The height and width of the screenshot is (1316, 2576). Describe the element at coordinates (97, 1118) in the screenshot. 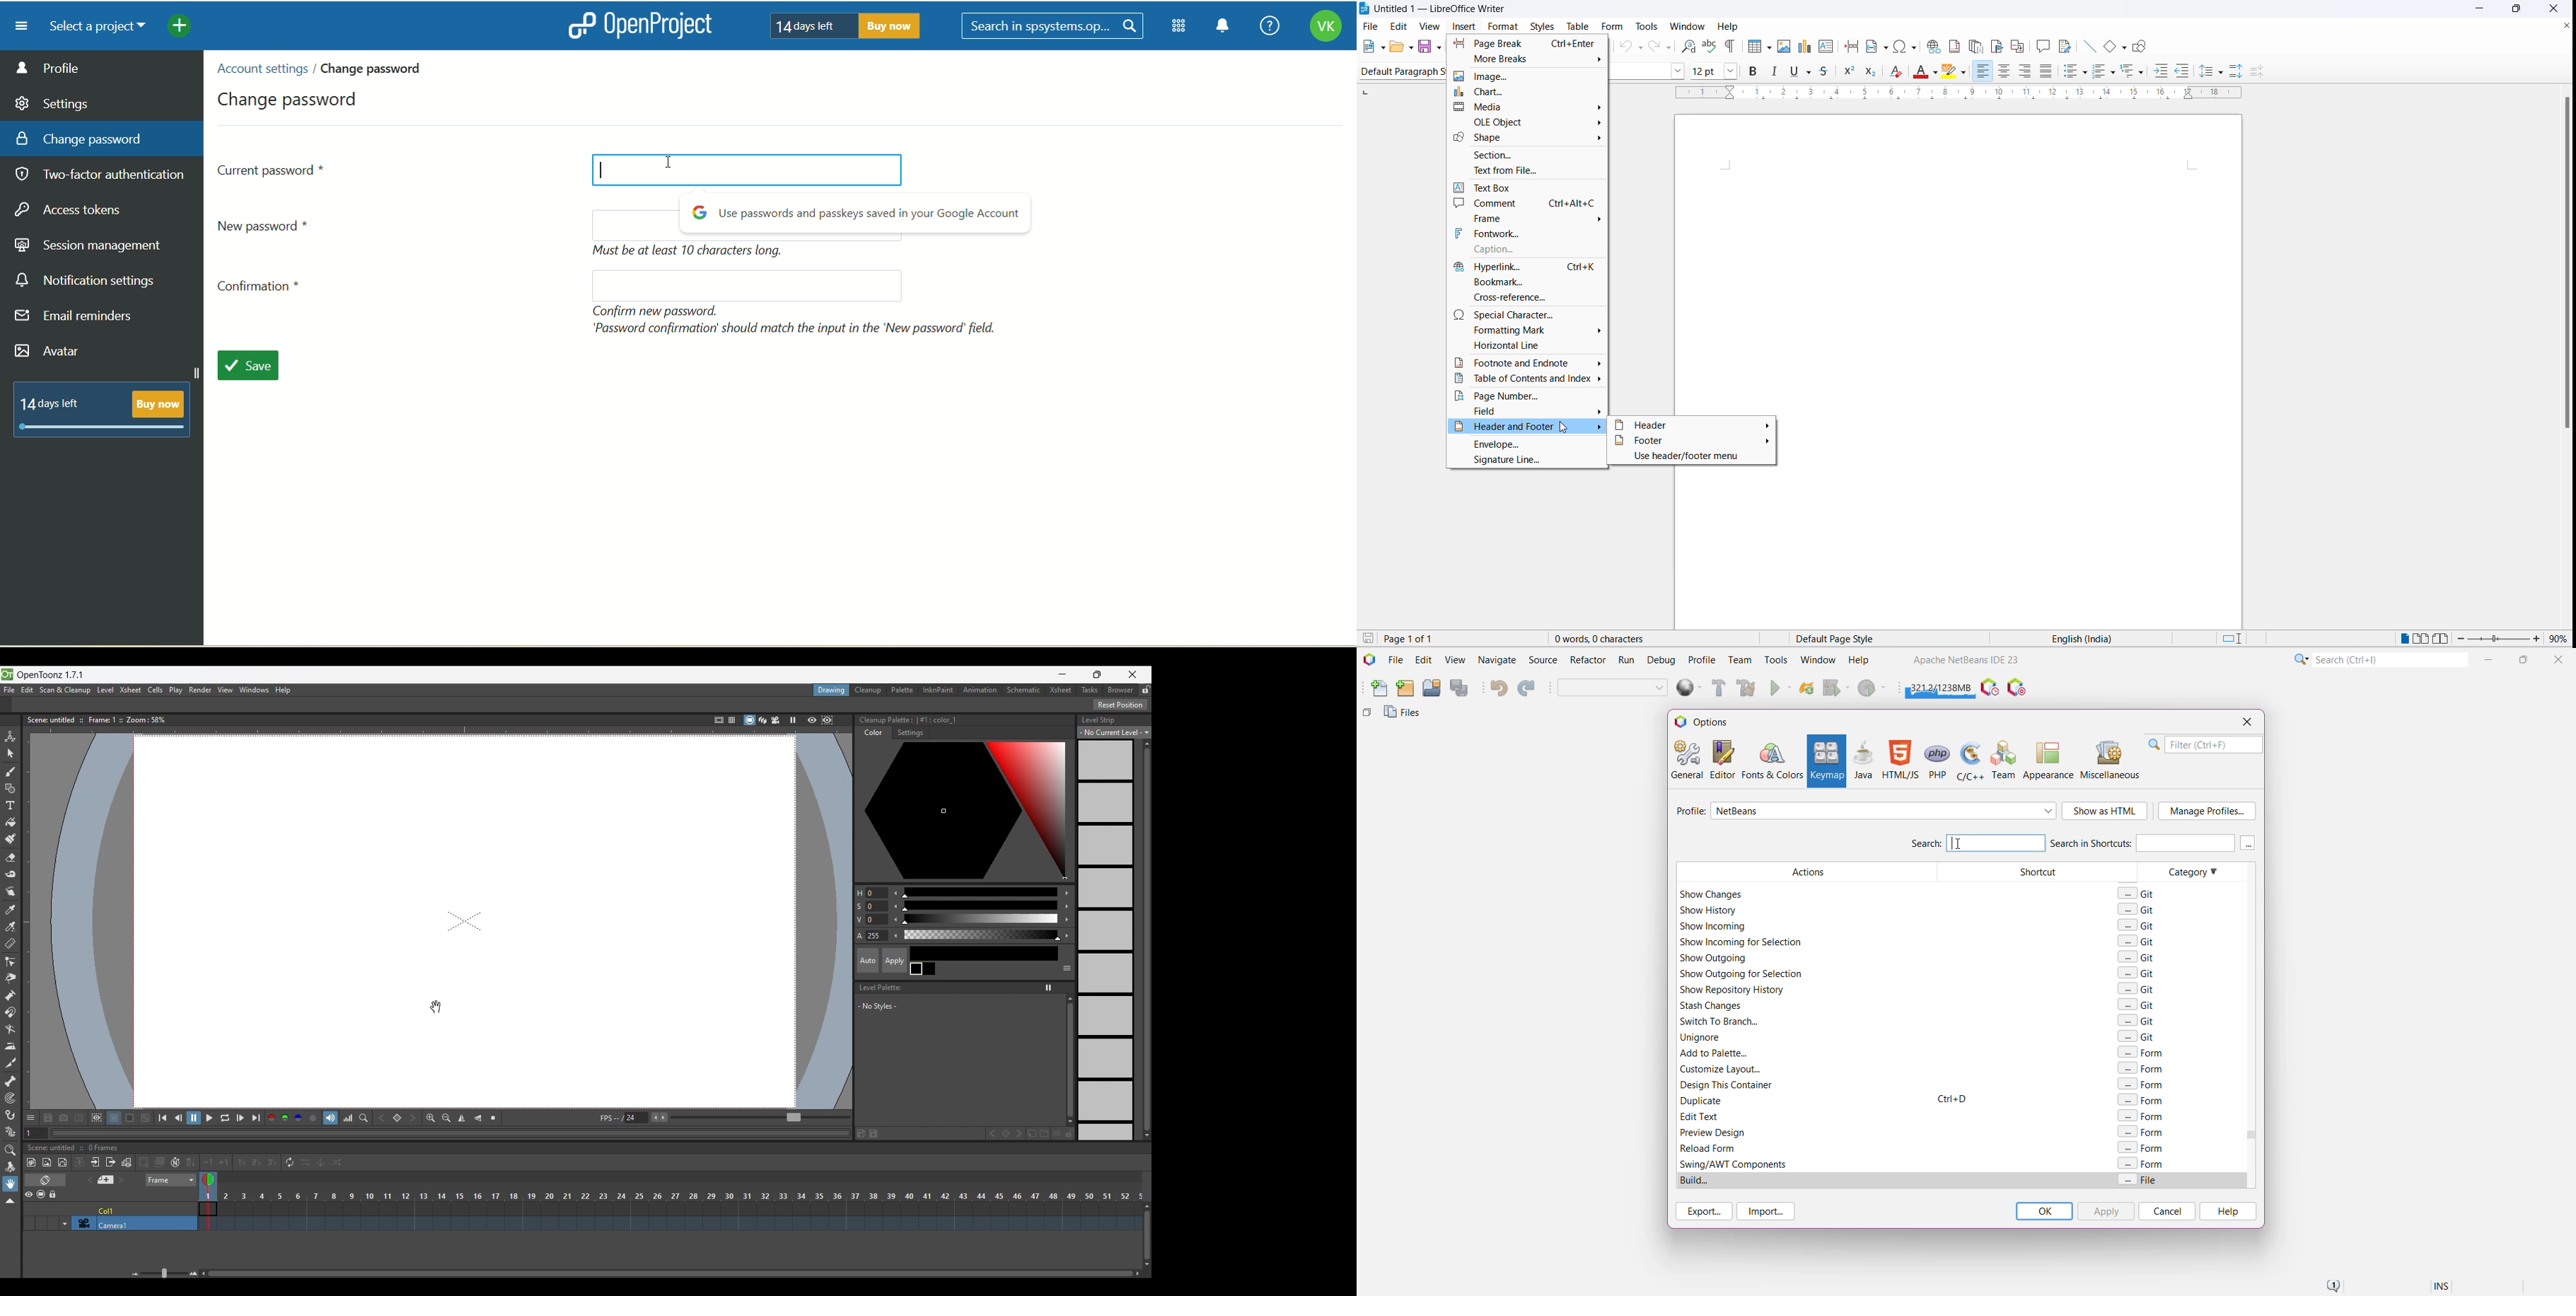

I see `Define sub-camera` at that location.